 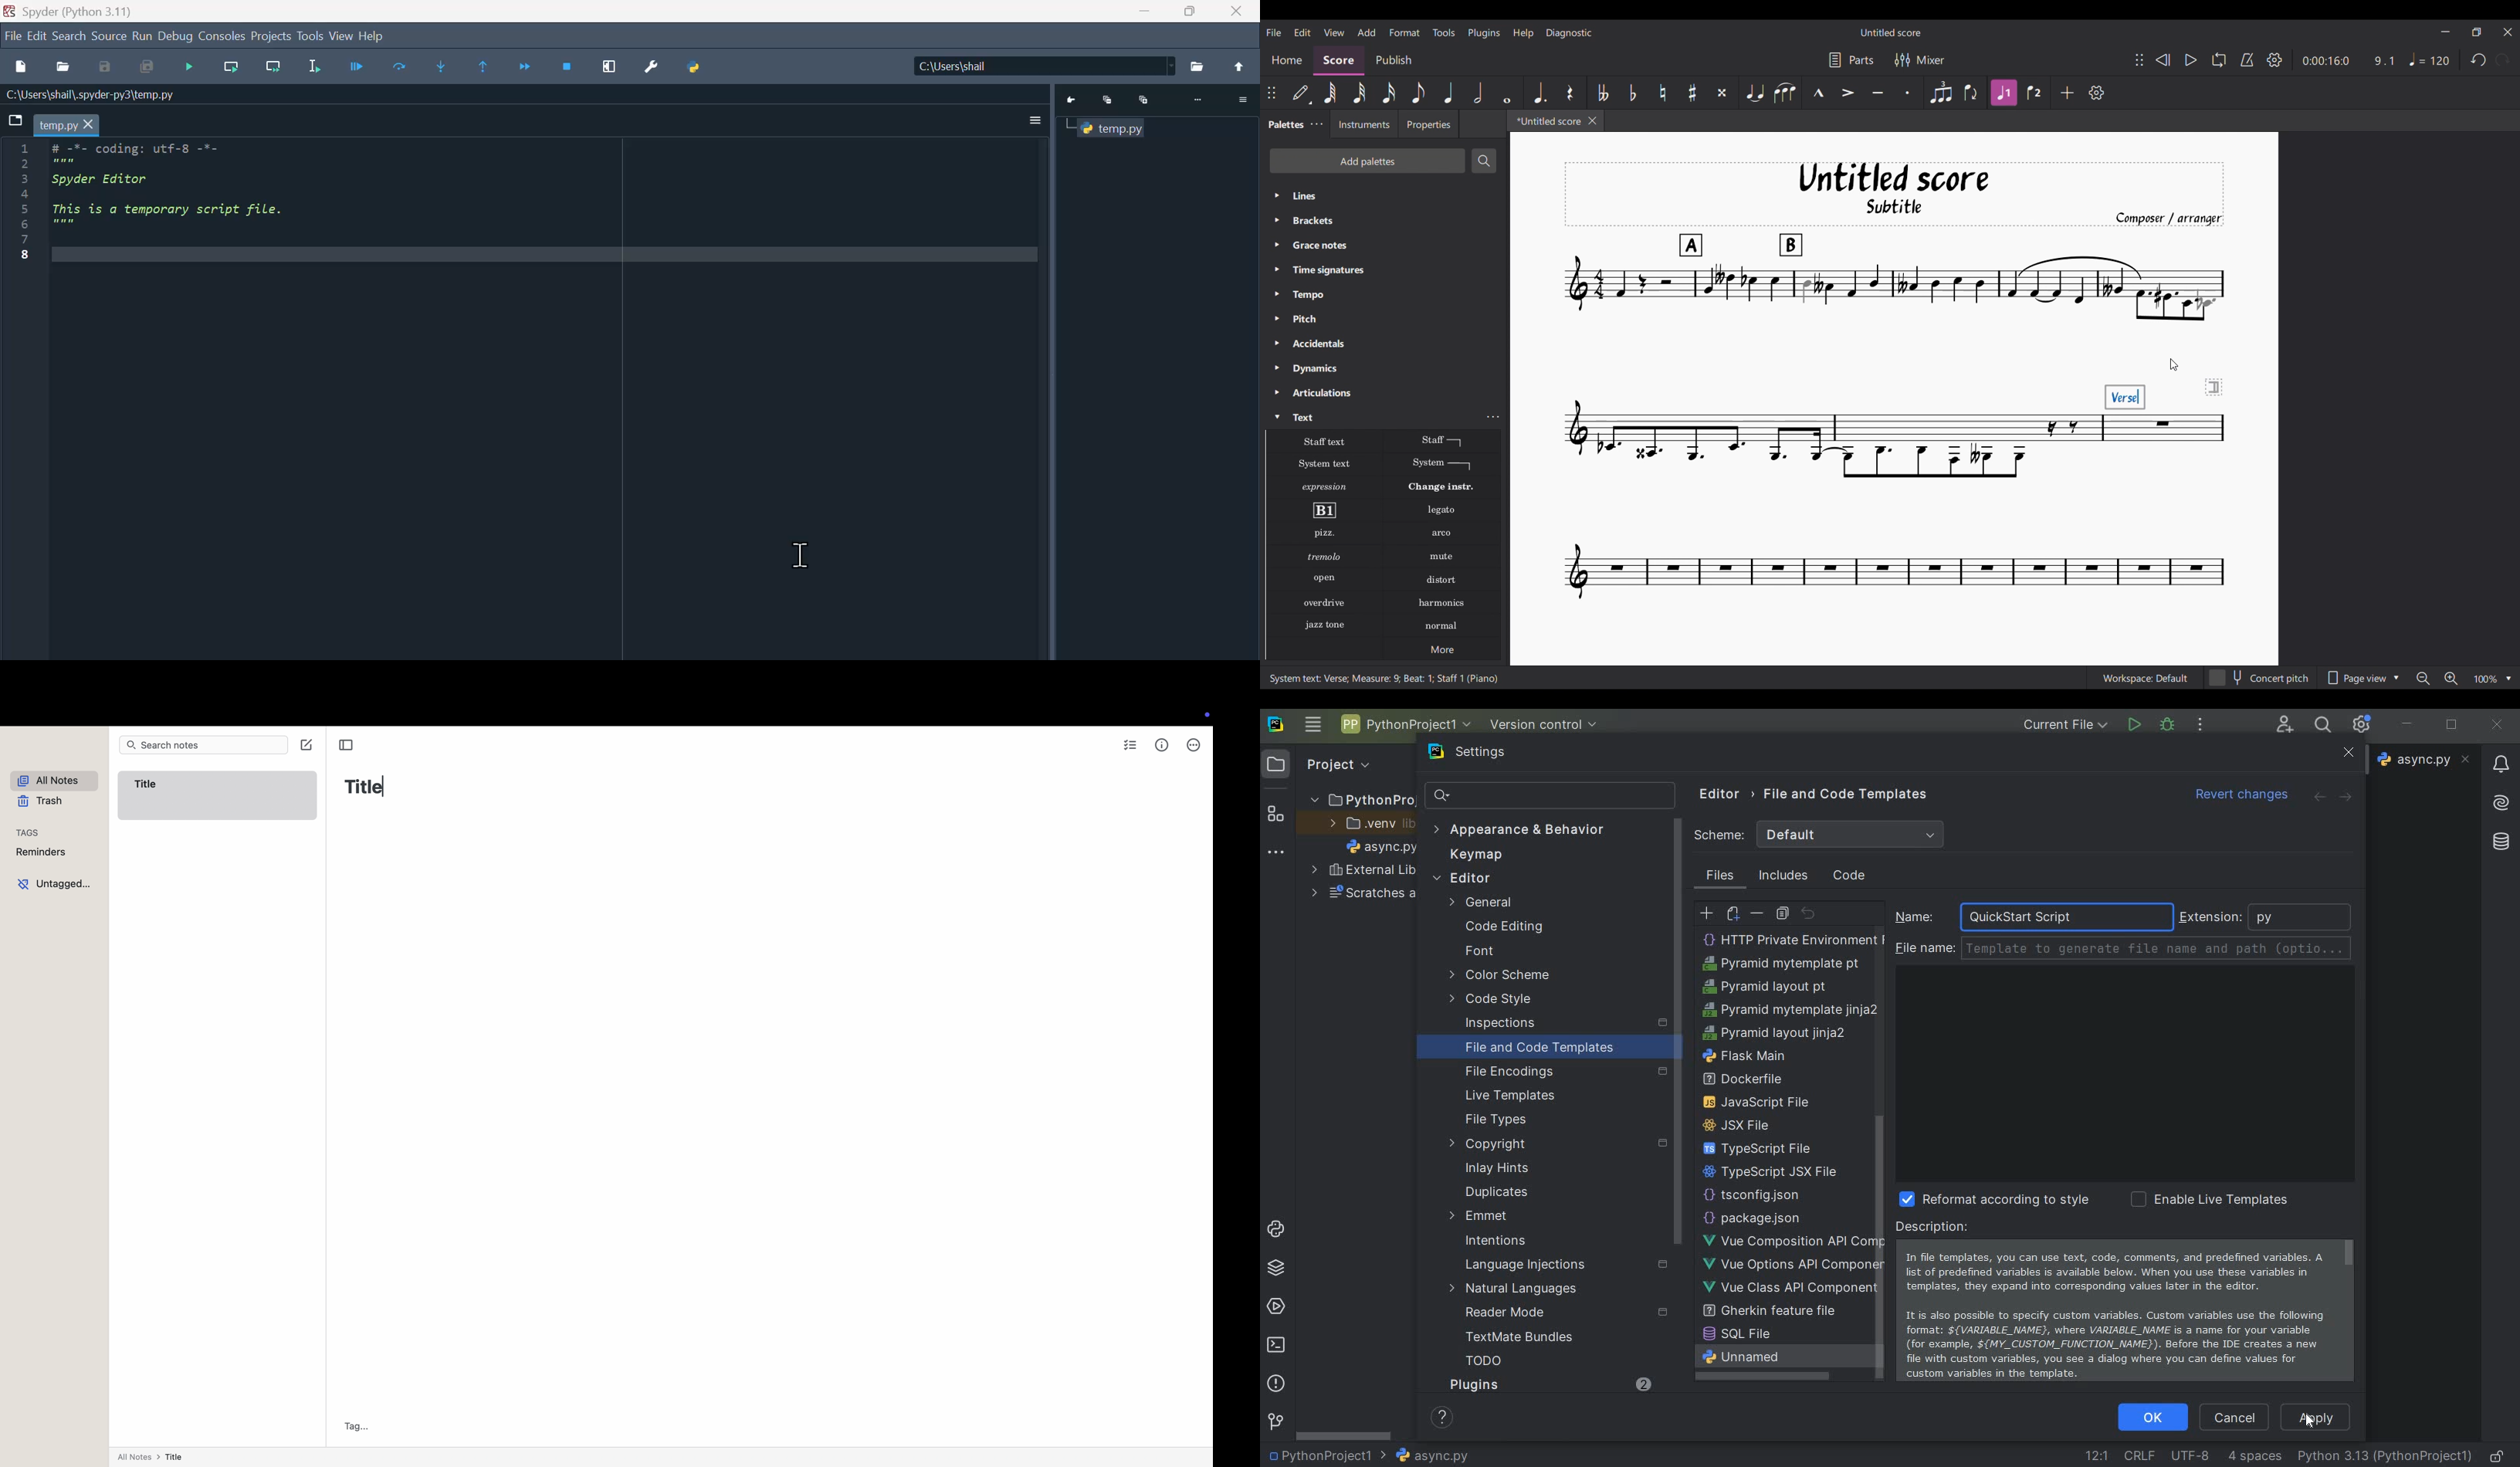 What do you see at coordinates (2498, 764) in the screenshot?
I see `notifications` at bounding box center [2498, 764].